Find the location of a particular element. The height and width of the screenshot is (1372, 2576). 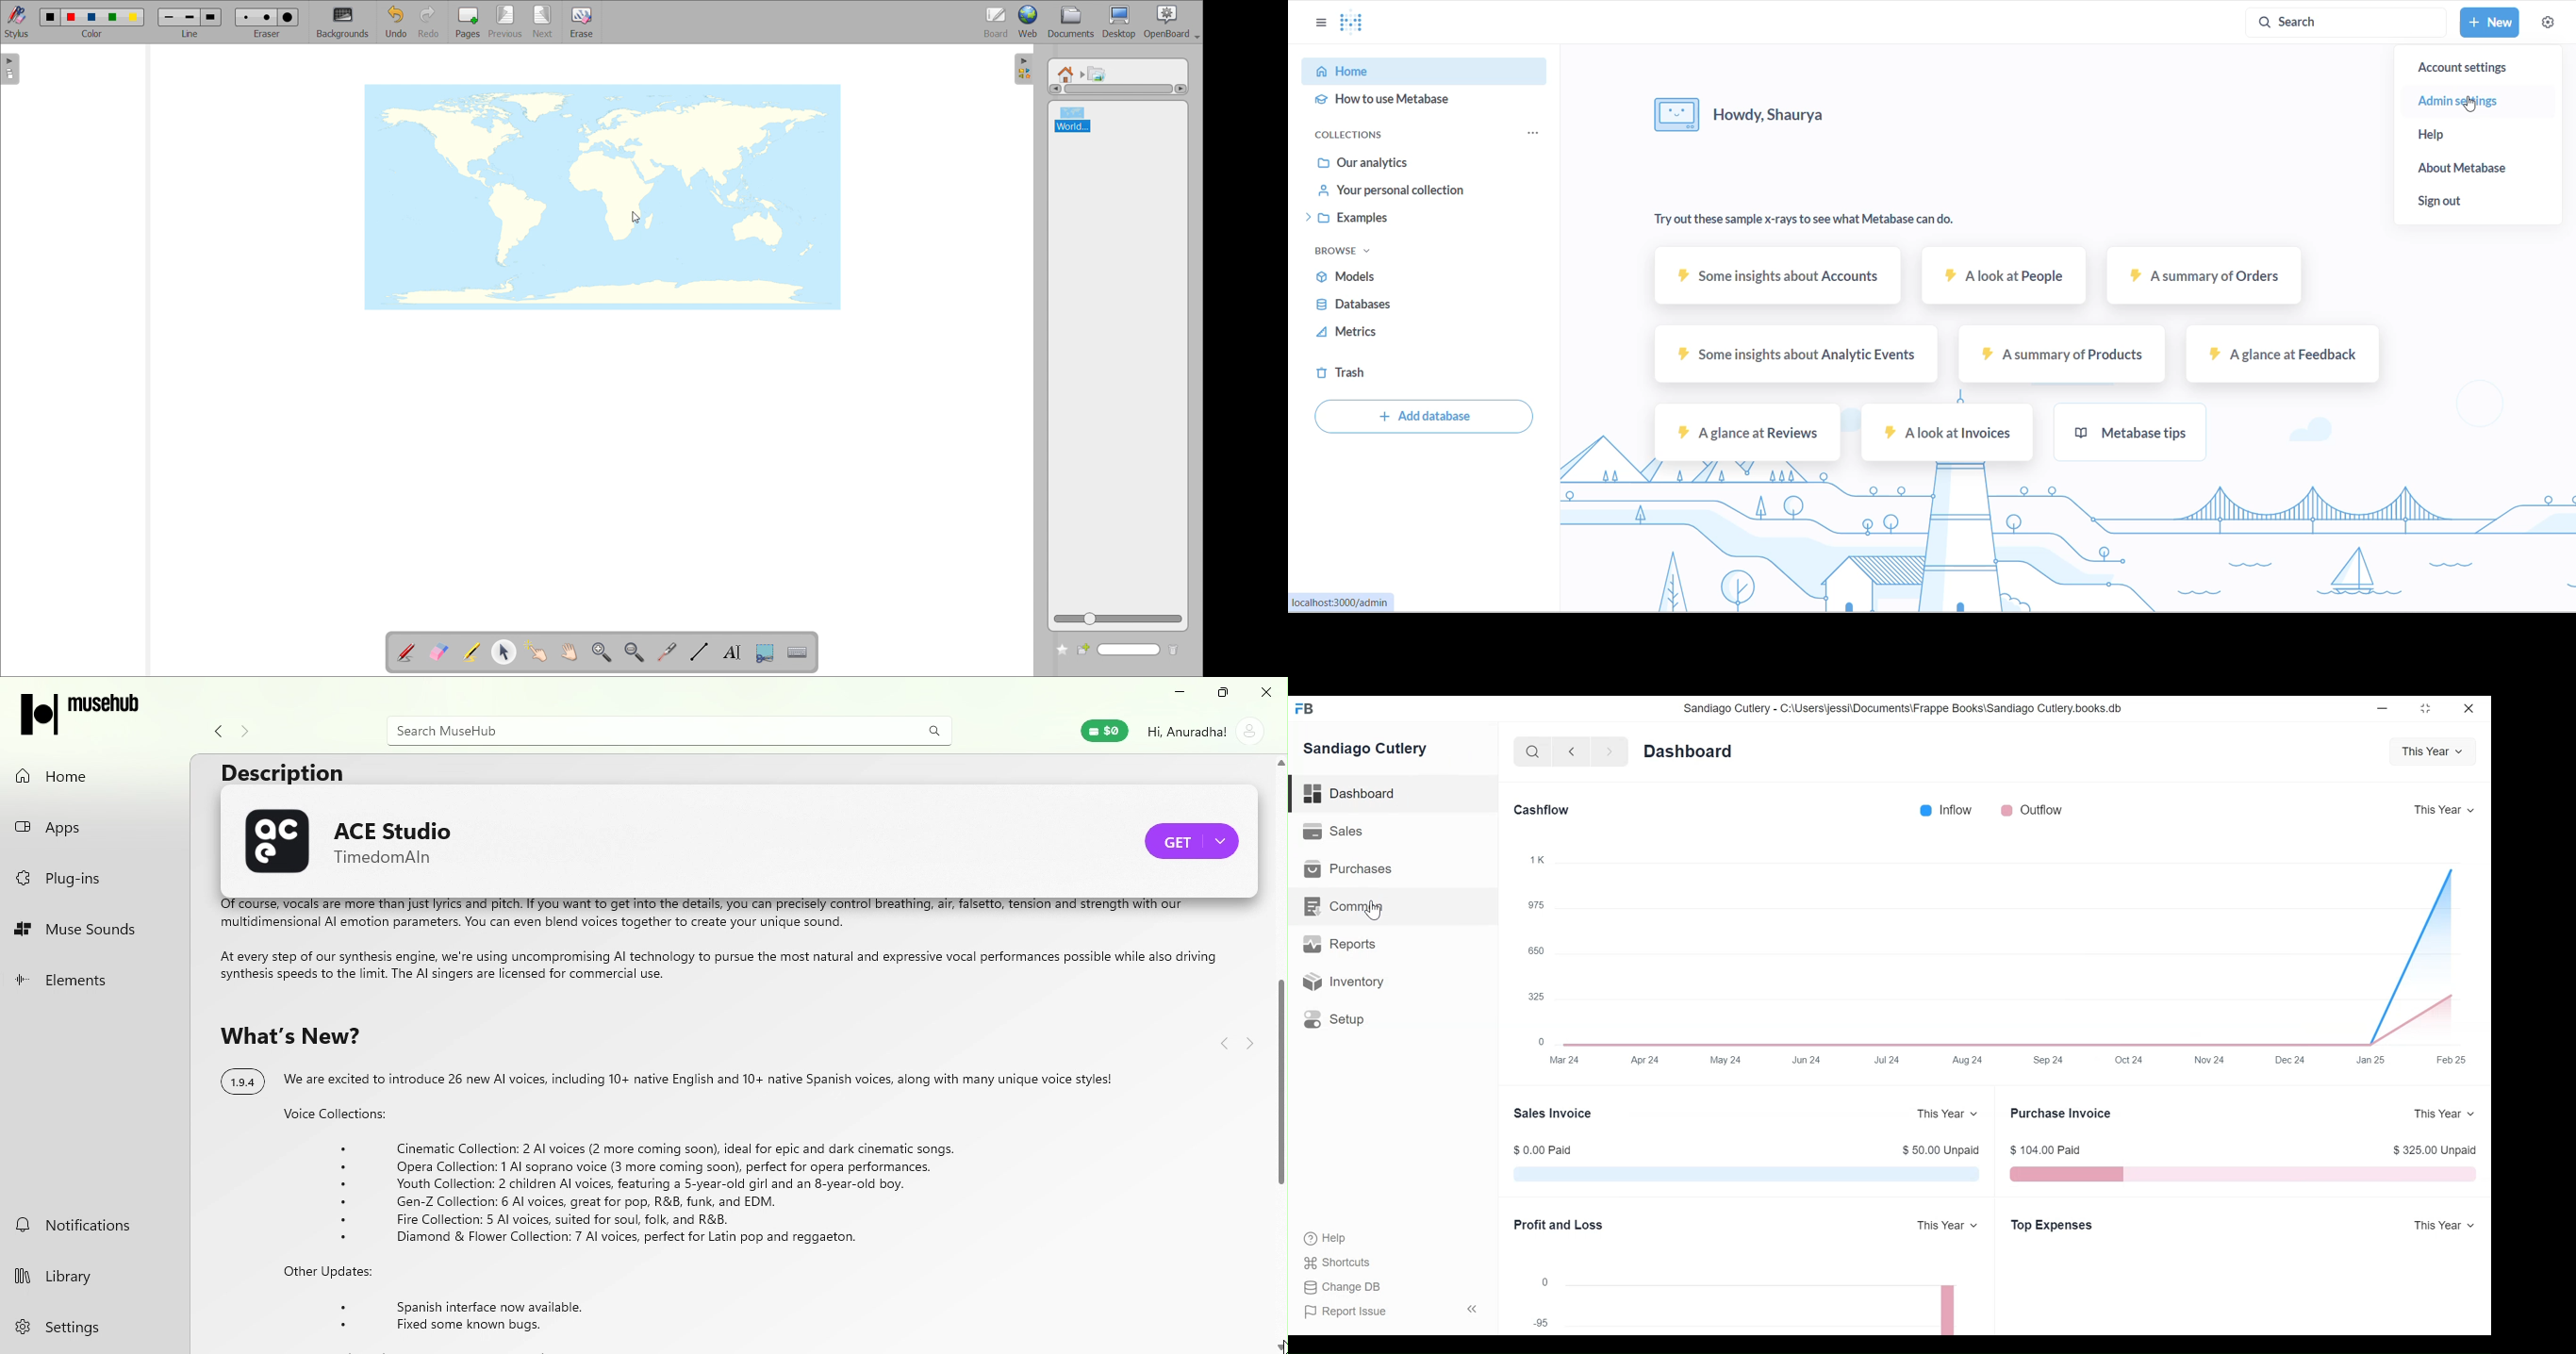

975 is located at coordinates (1537, 905).